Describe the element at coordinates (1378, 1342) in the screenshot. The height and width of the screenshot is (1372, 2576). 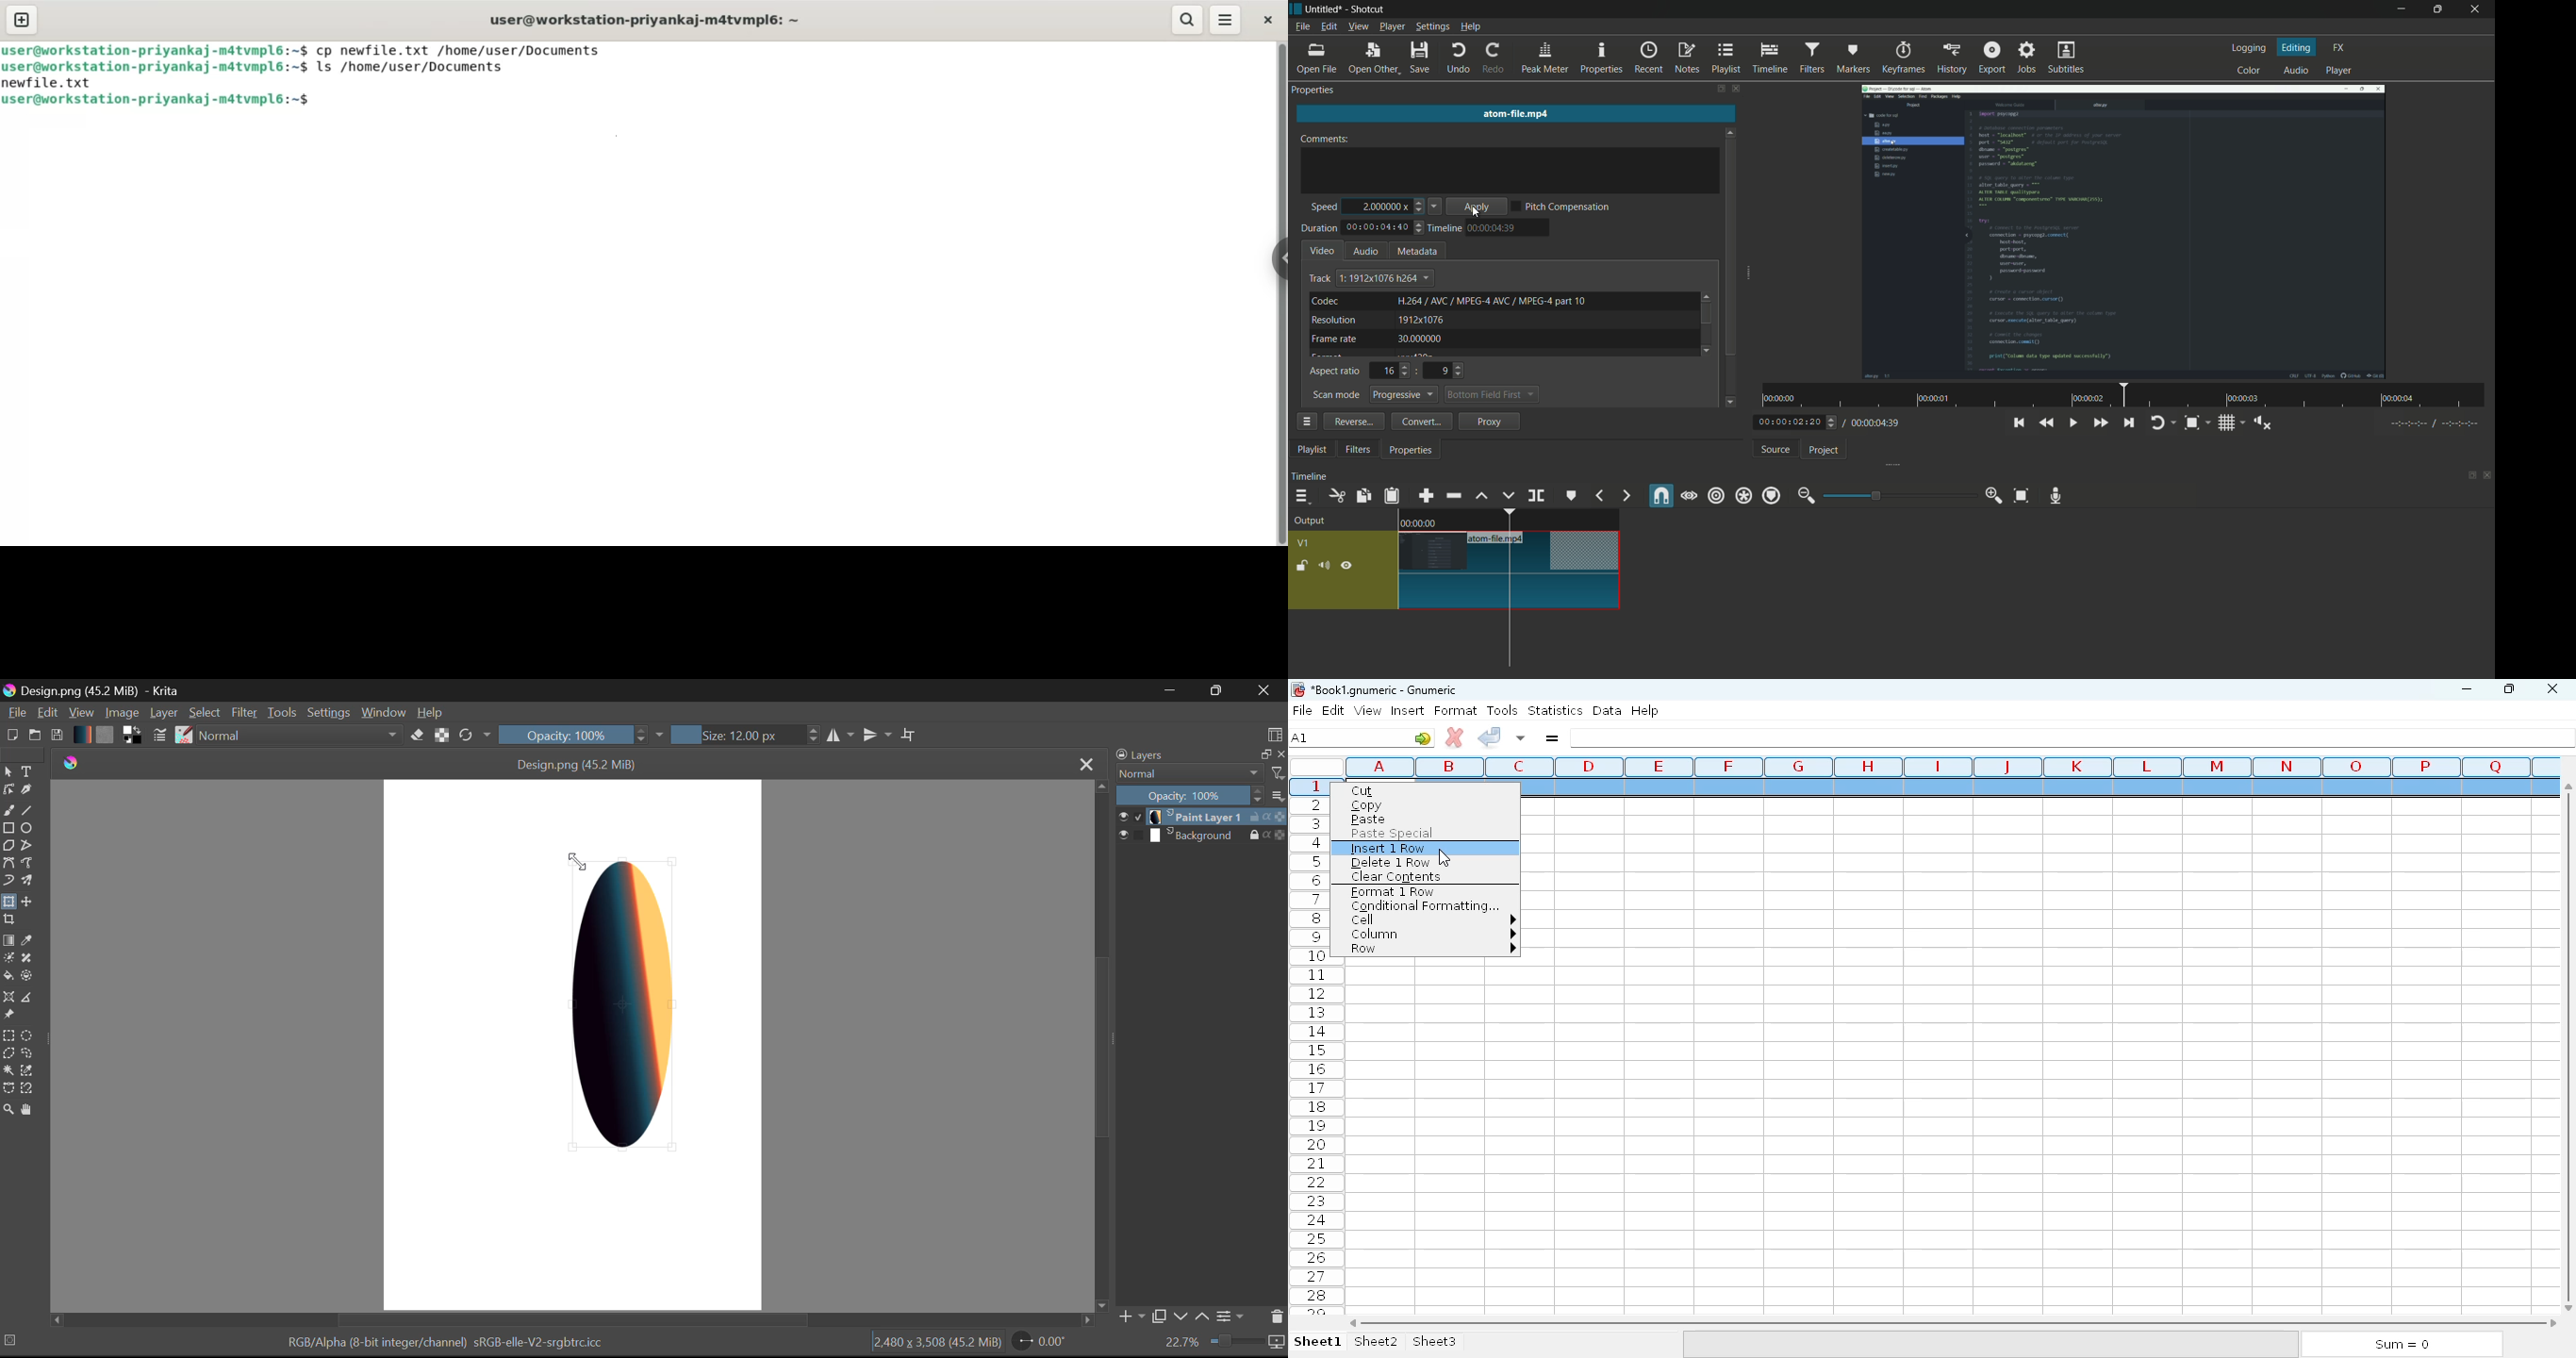
I see `sheet2` at that location.